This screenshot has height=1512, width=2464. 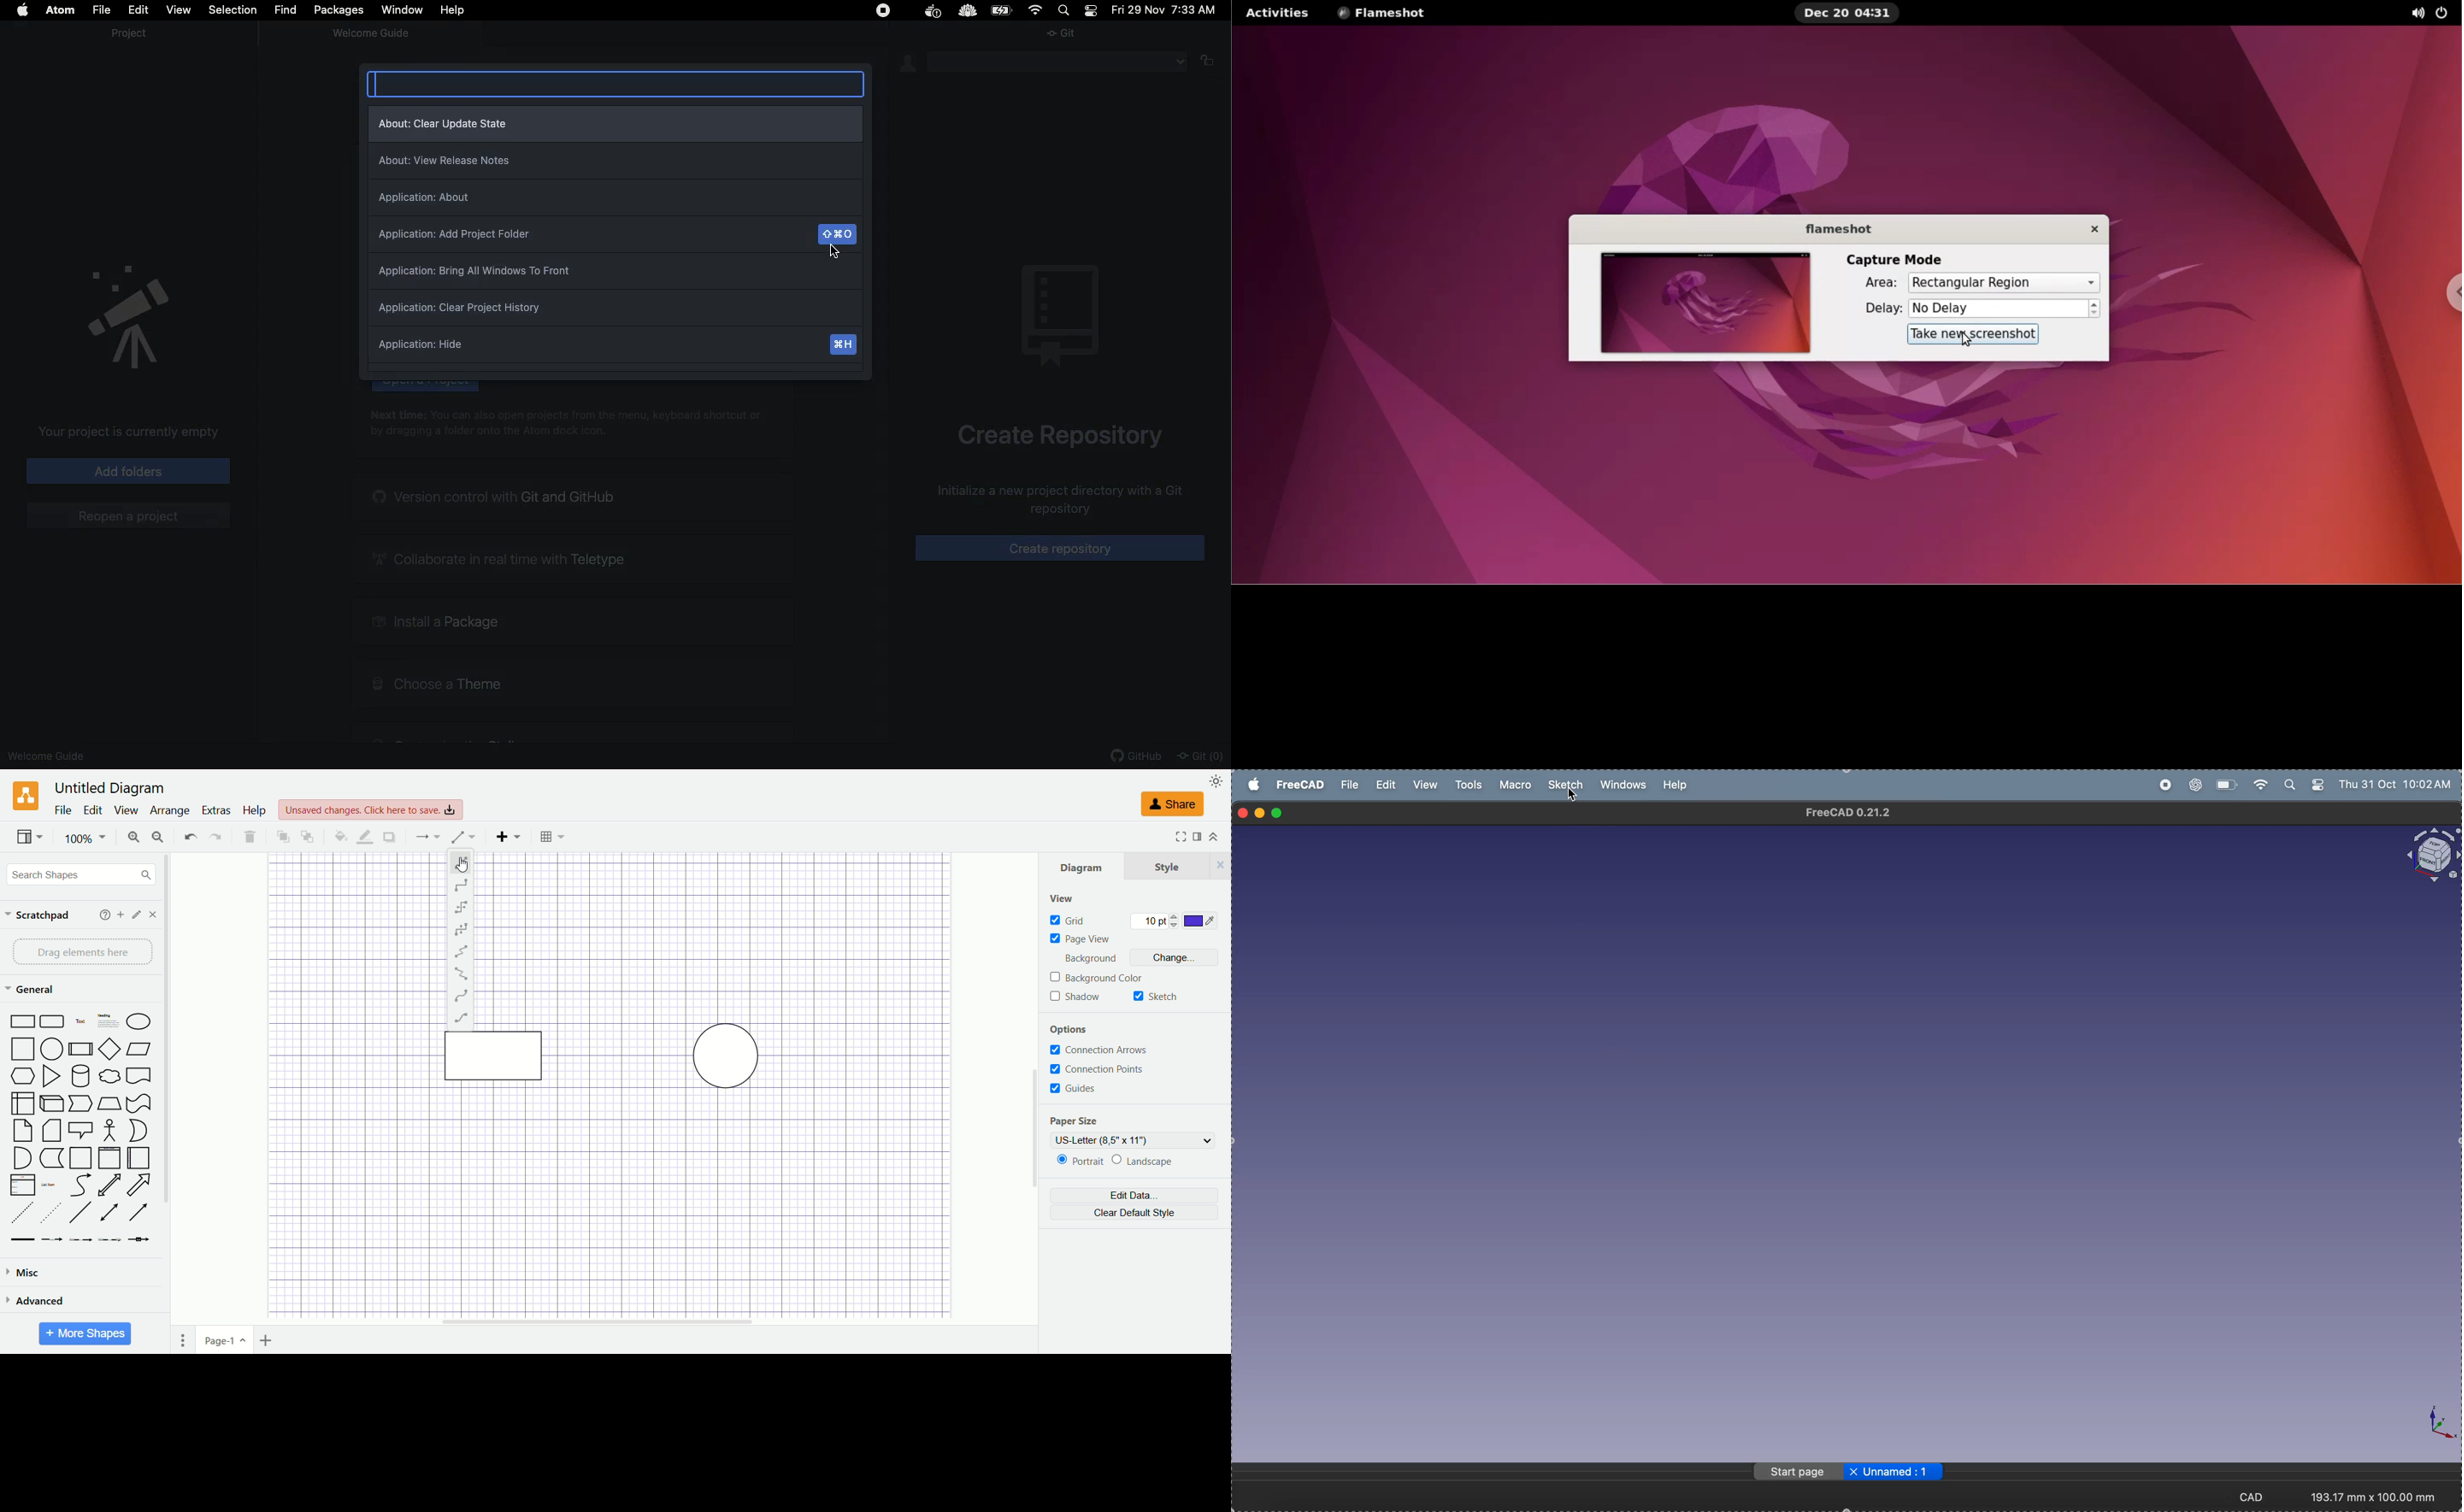 I want to click on share, so click(x=1172, y=805).